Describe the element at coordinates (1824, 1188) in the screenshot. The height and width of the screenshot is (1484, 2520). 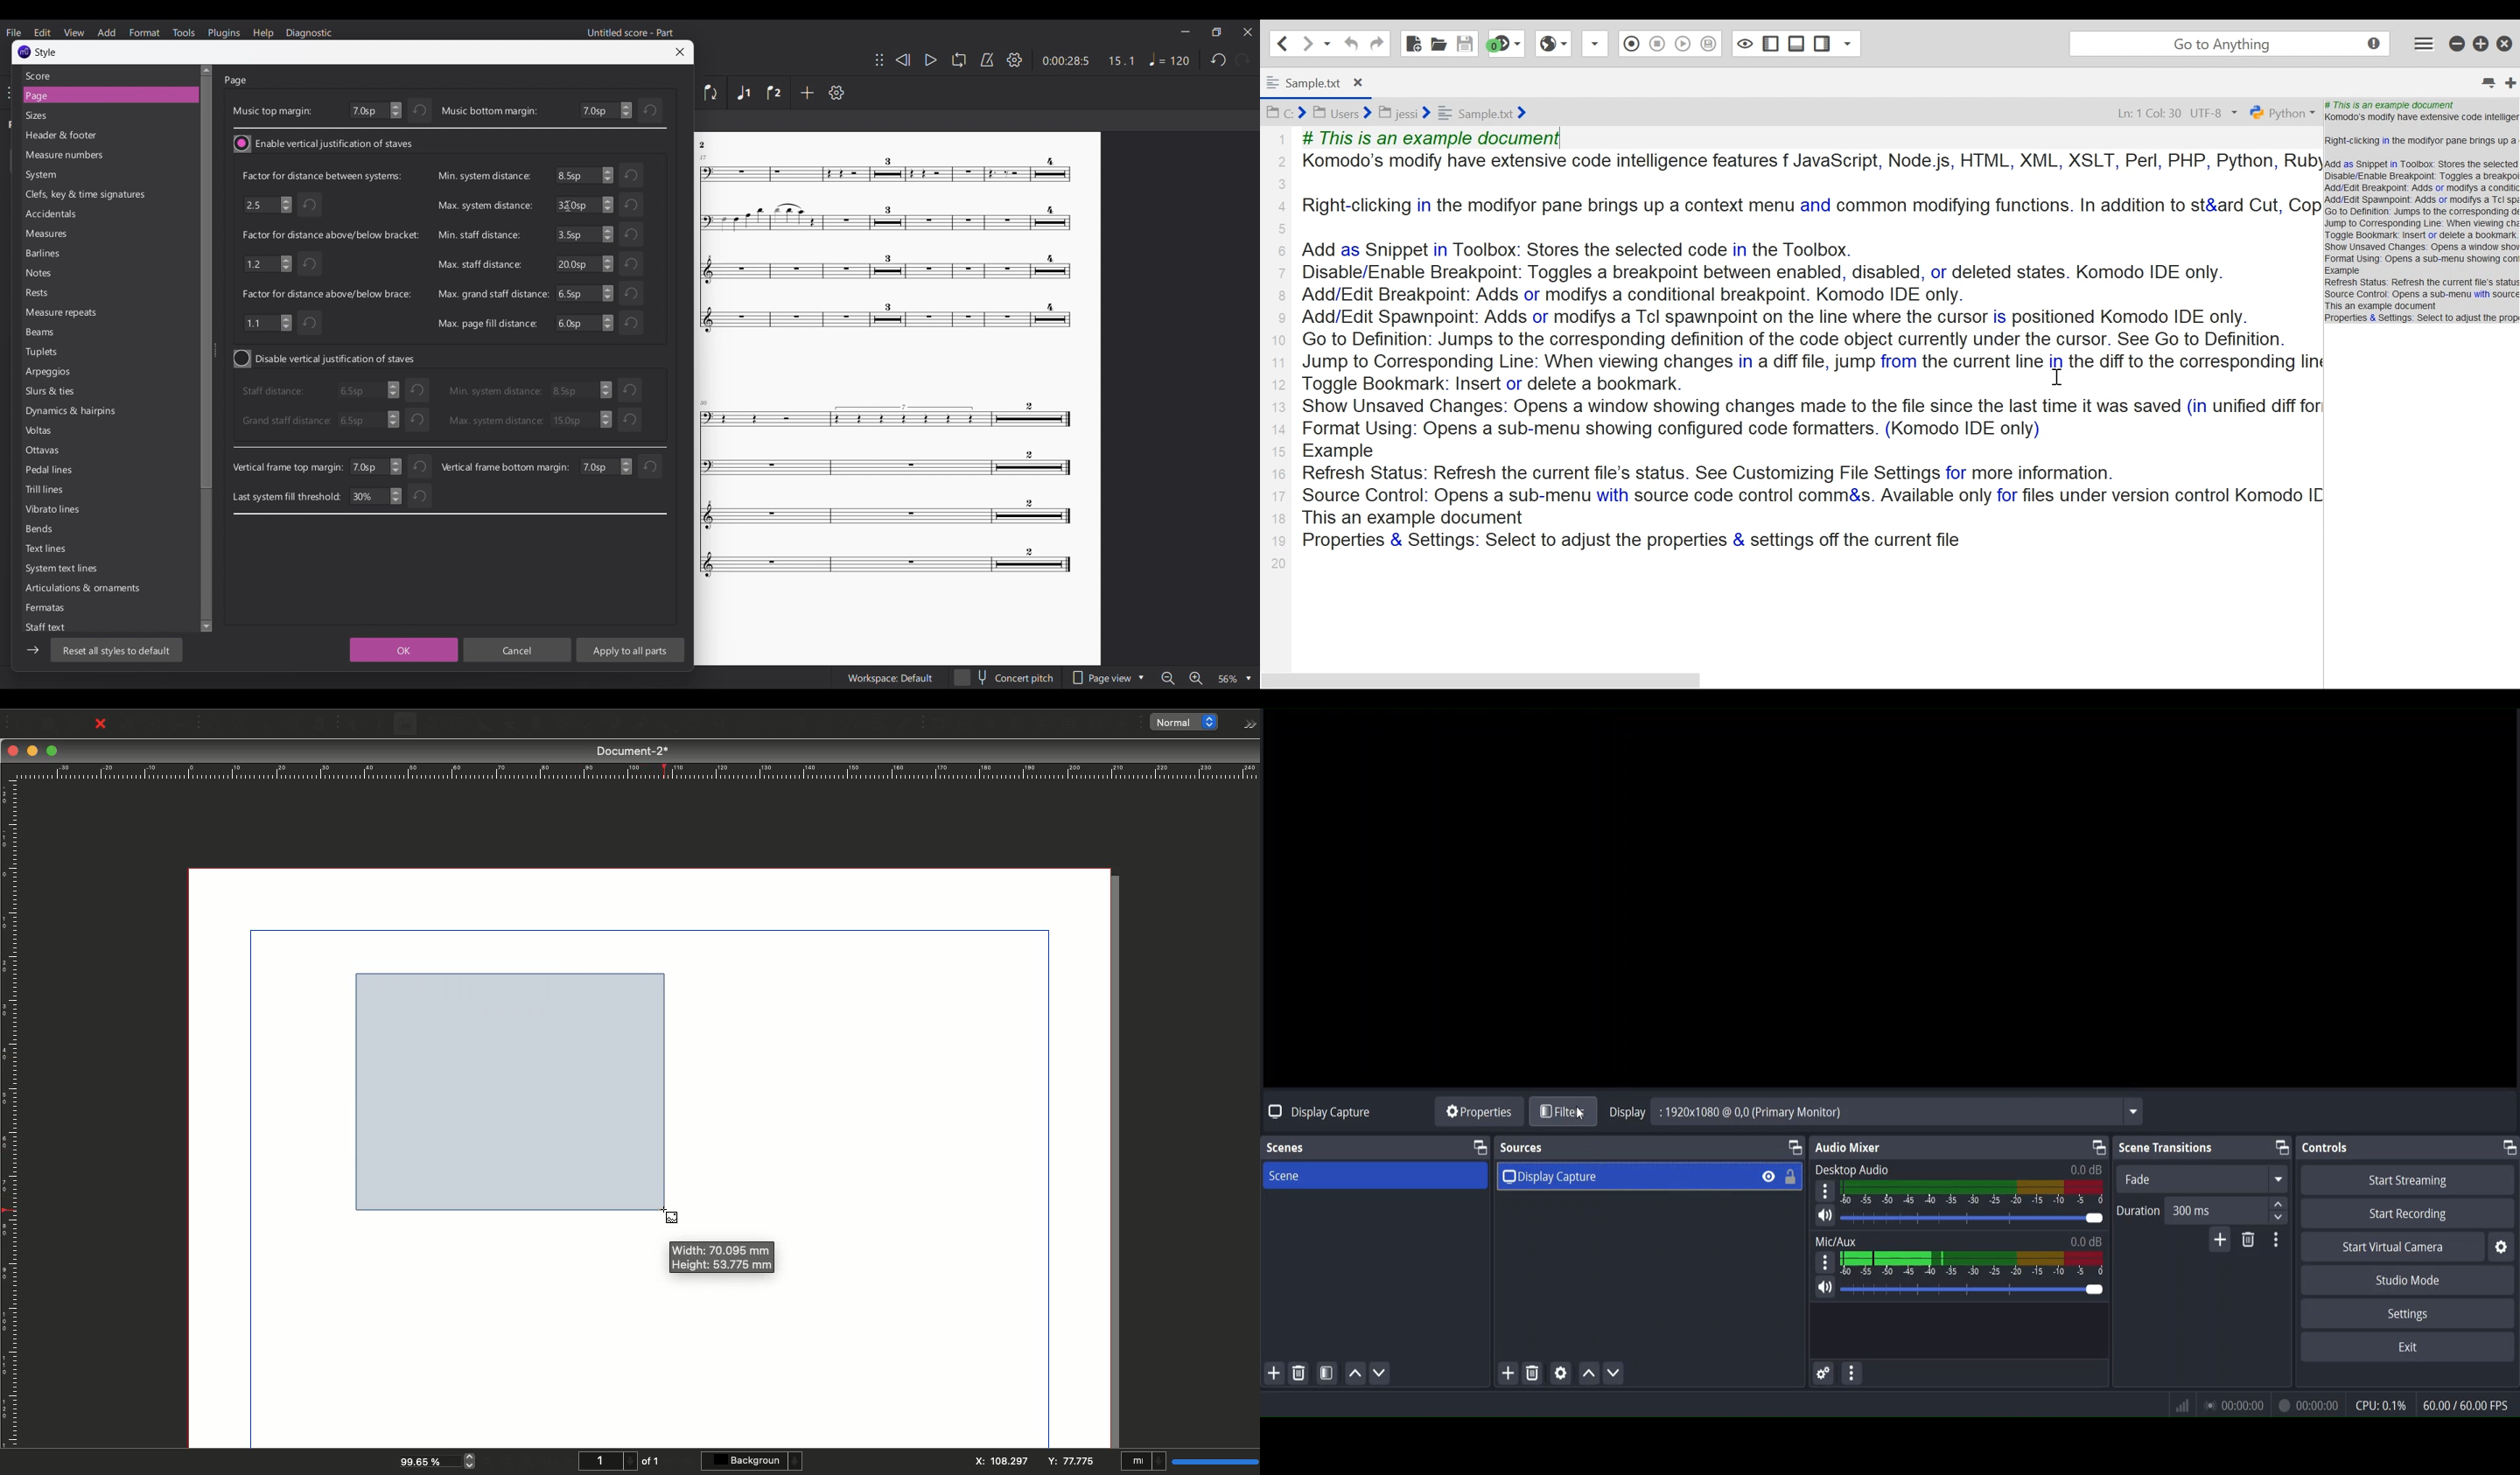
I see `settings` at that location.